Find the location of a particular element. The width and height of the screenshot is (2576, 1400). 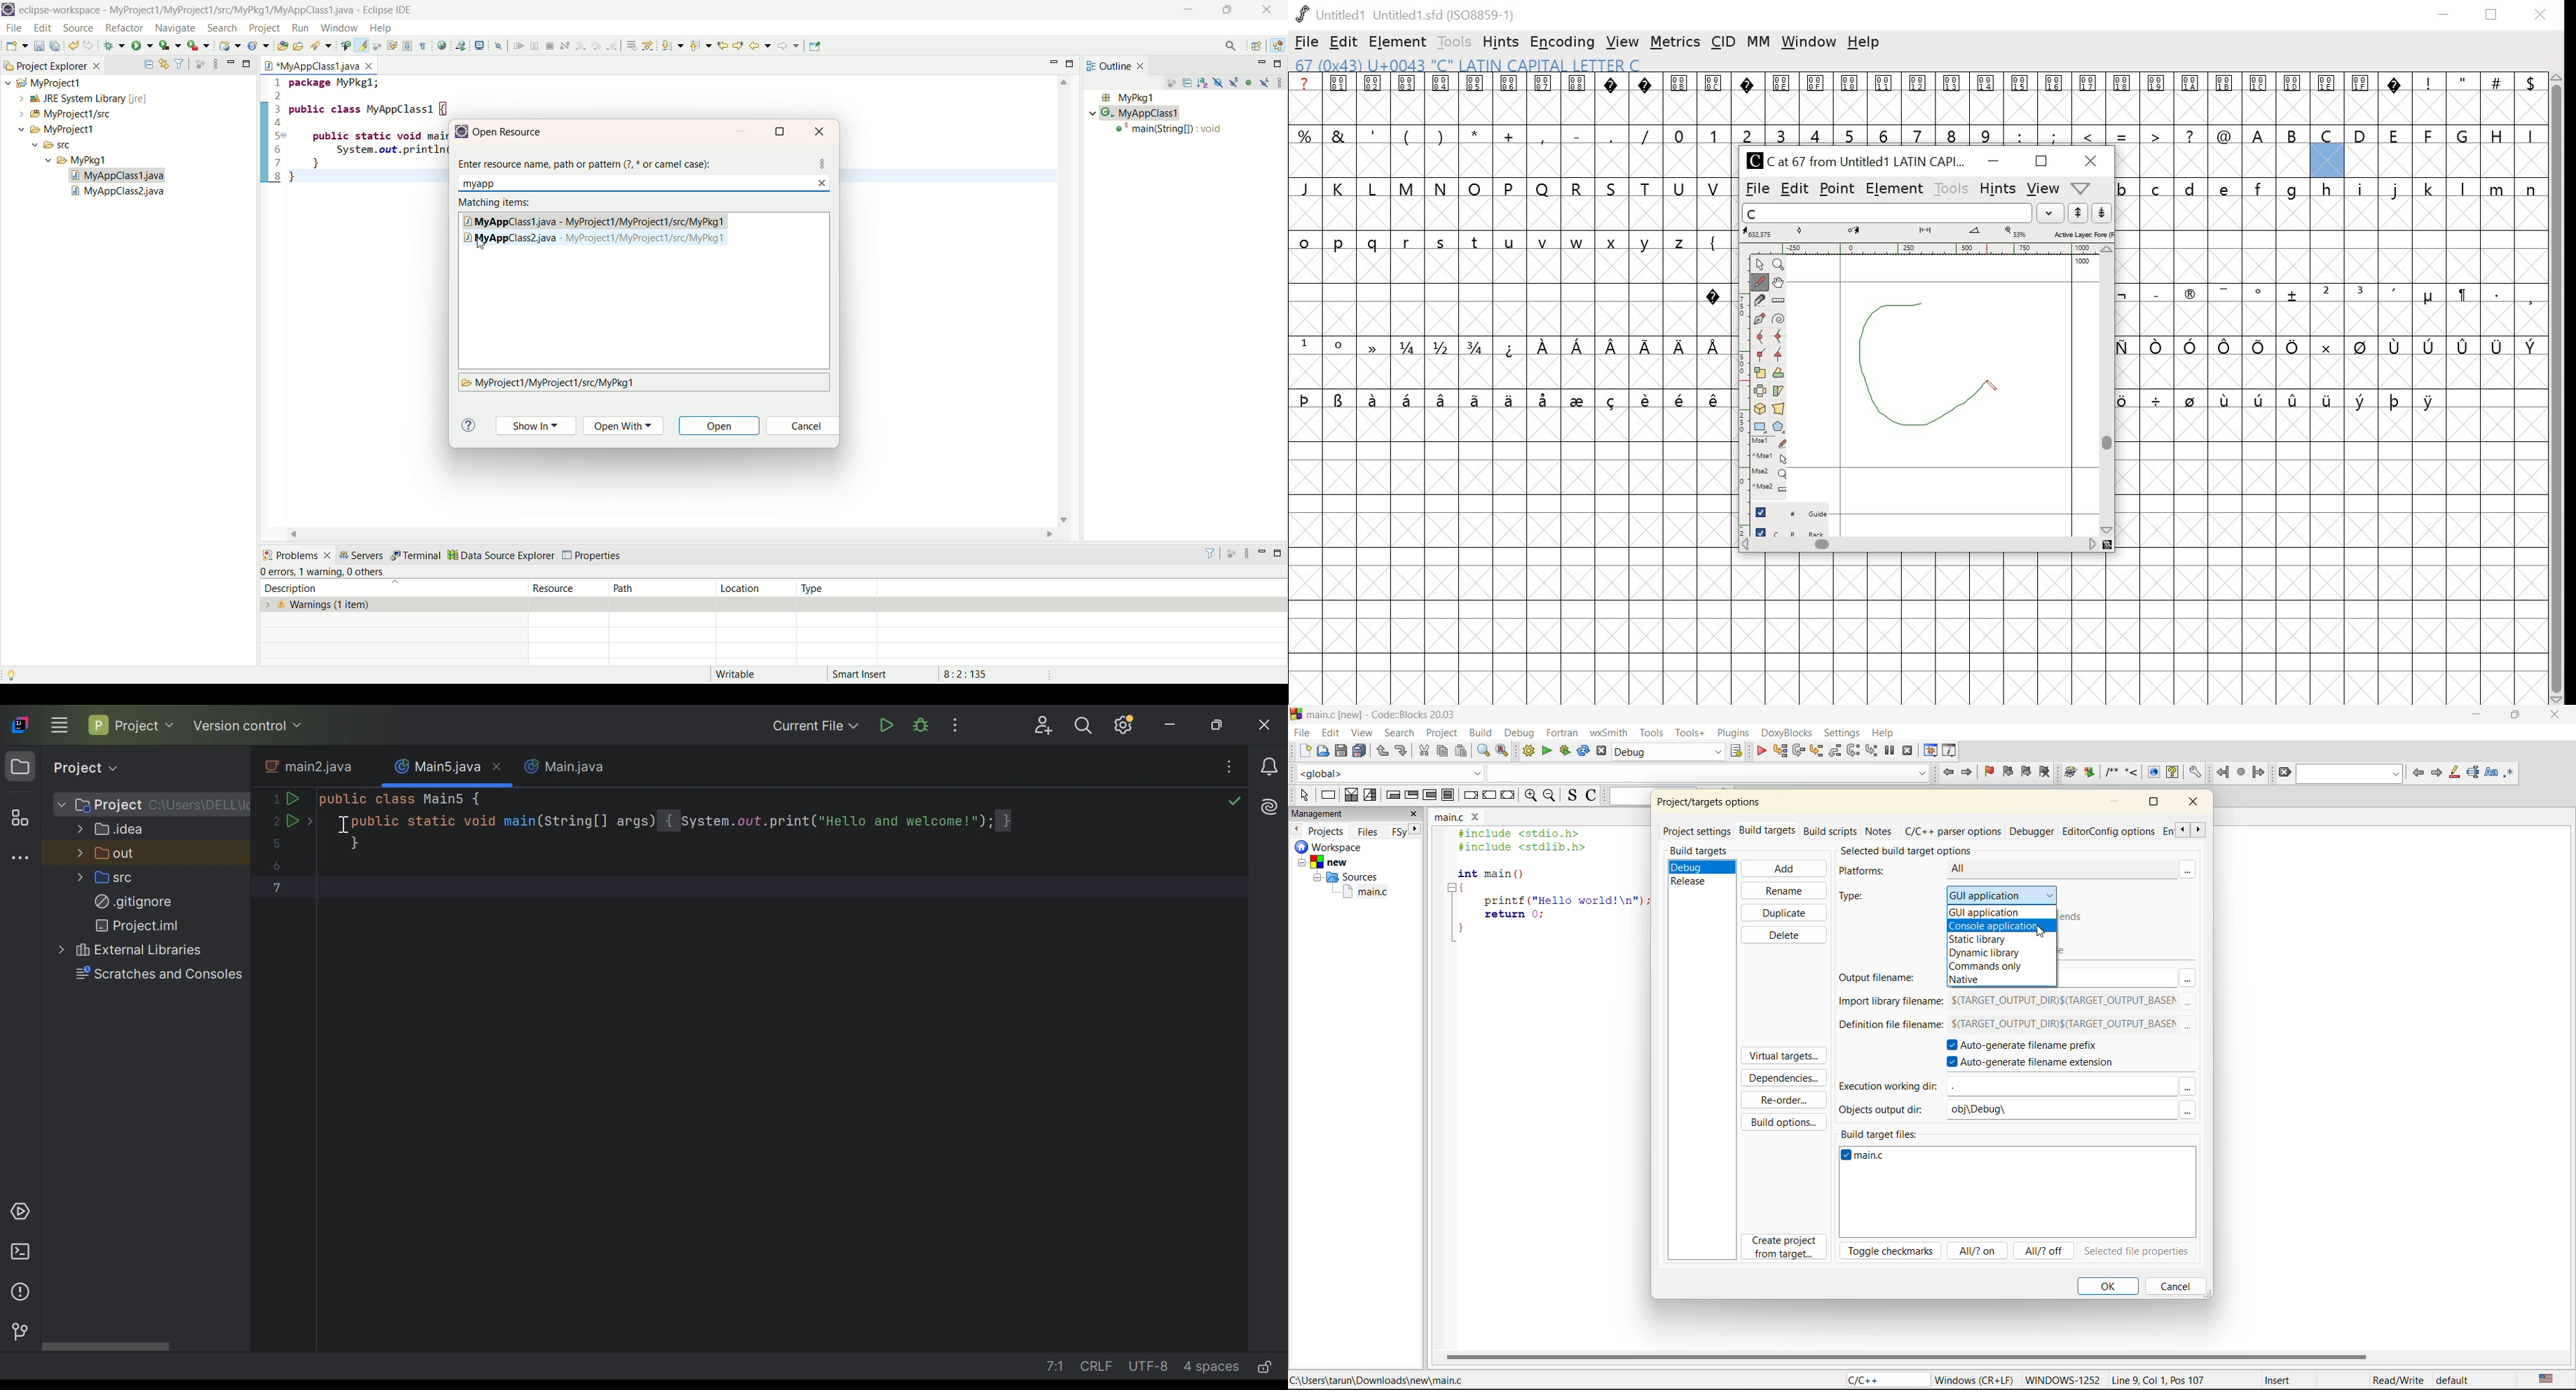

Main5.java is located at coordinates (433, 766).